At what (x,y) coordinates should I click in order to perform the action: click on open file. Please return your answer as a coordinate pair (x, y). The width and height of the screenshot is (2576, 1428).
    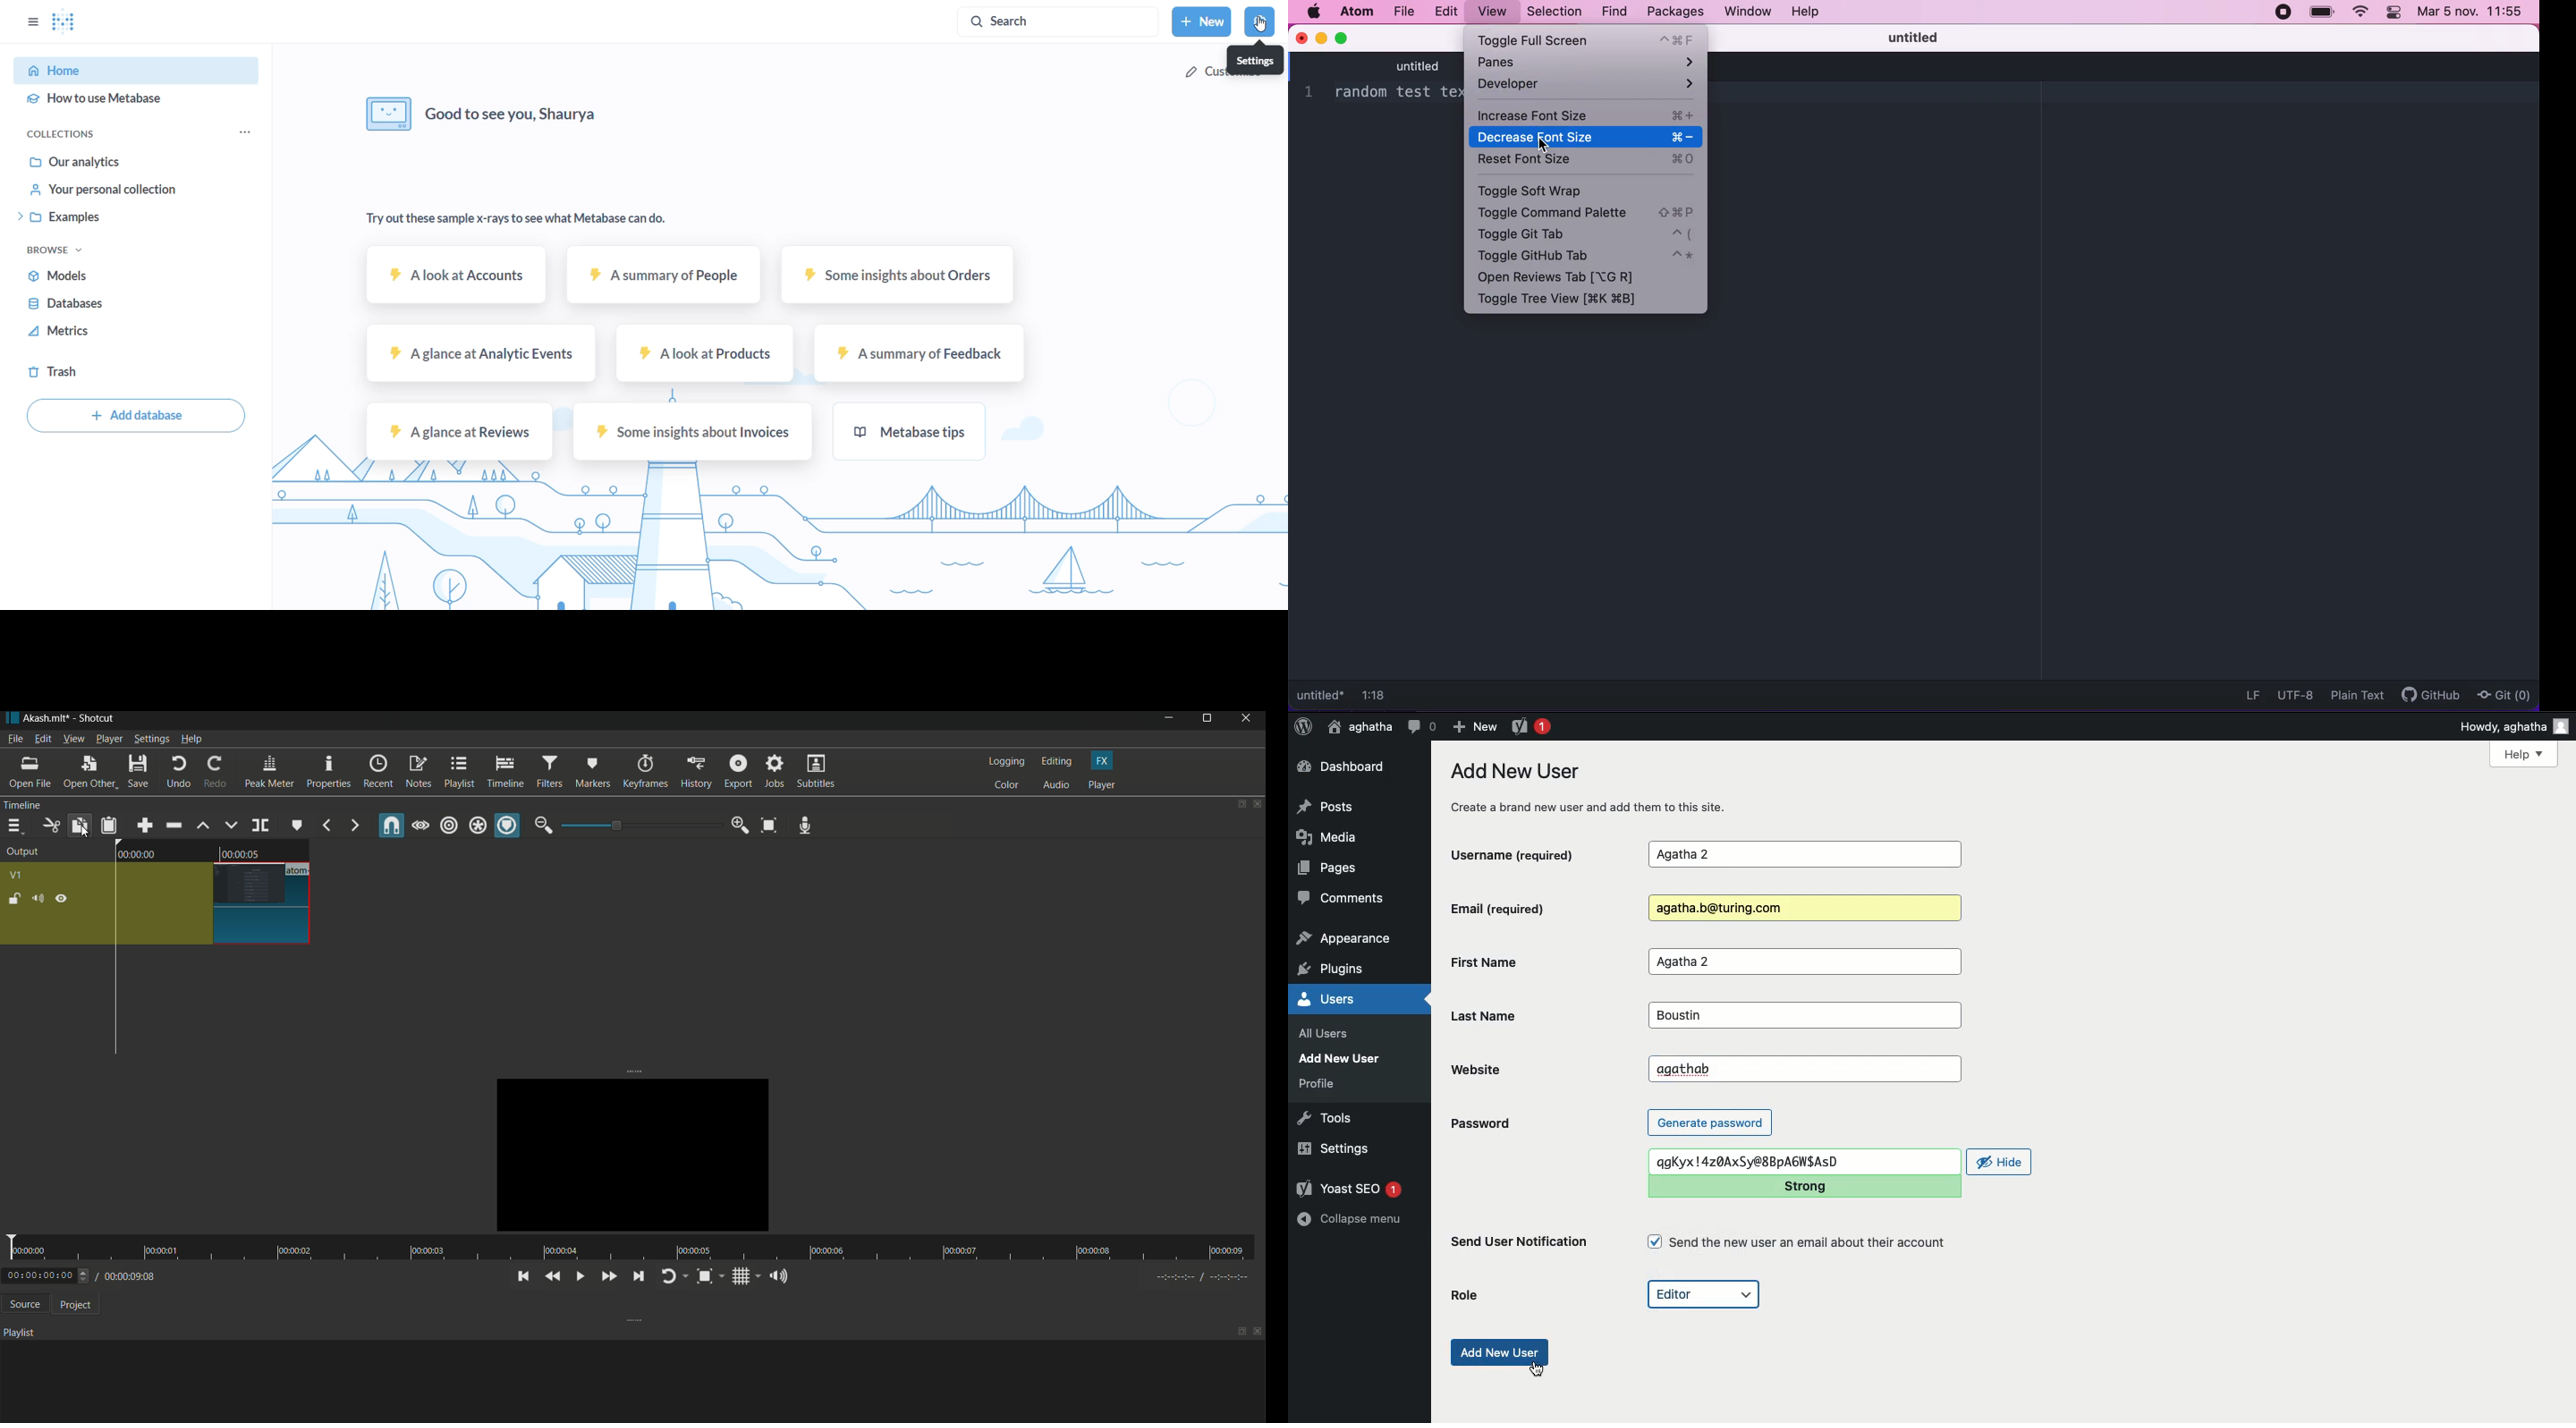
    Looking at the image, I should click on (28, 772).